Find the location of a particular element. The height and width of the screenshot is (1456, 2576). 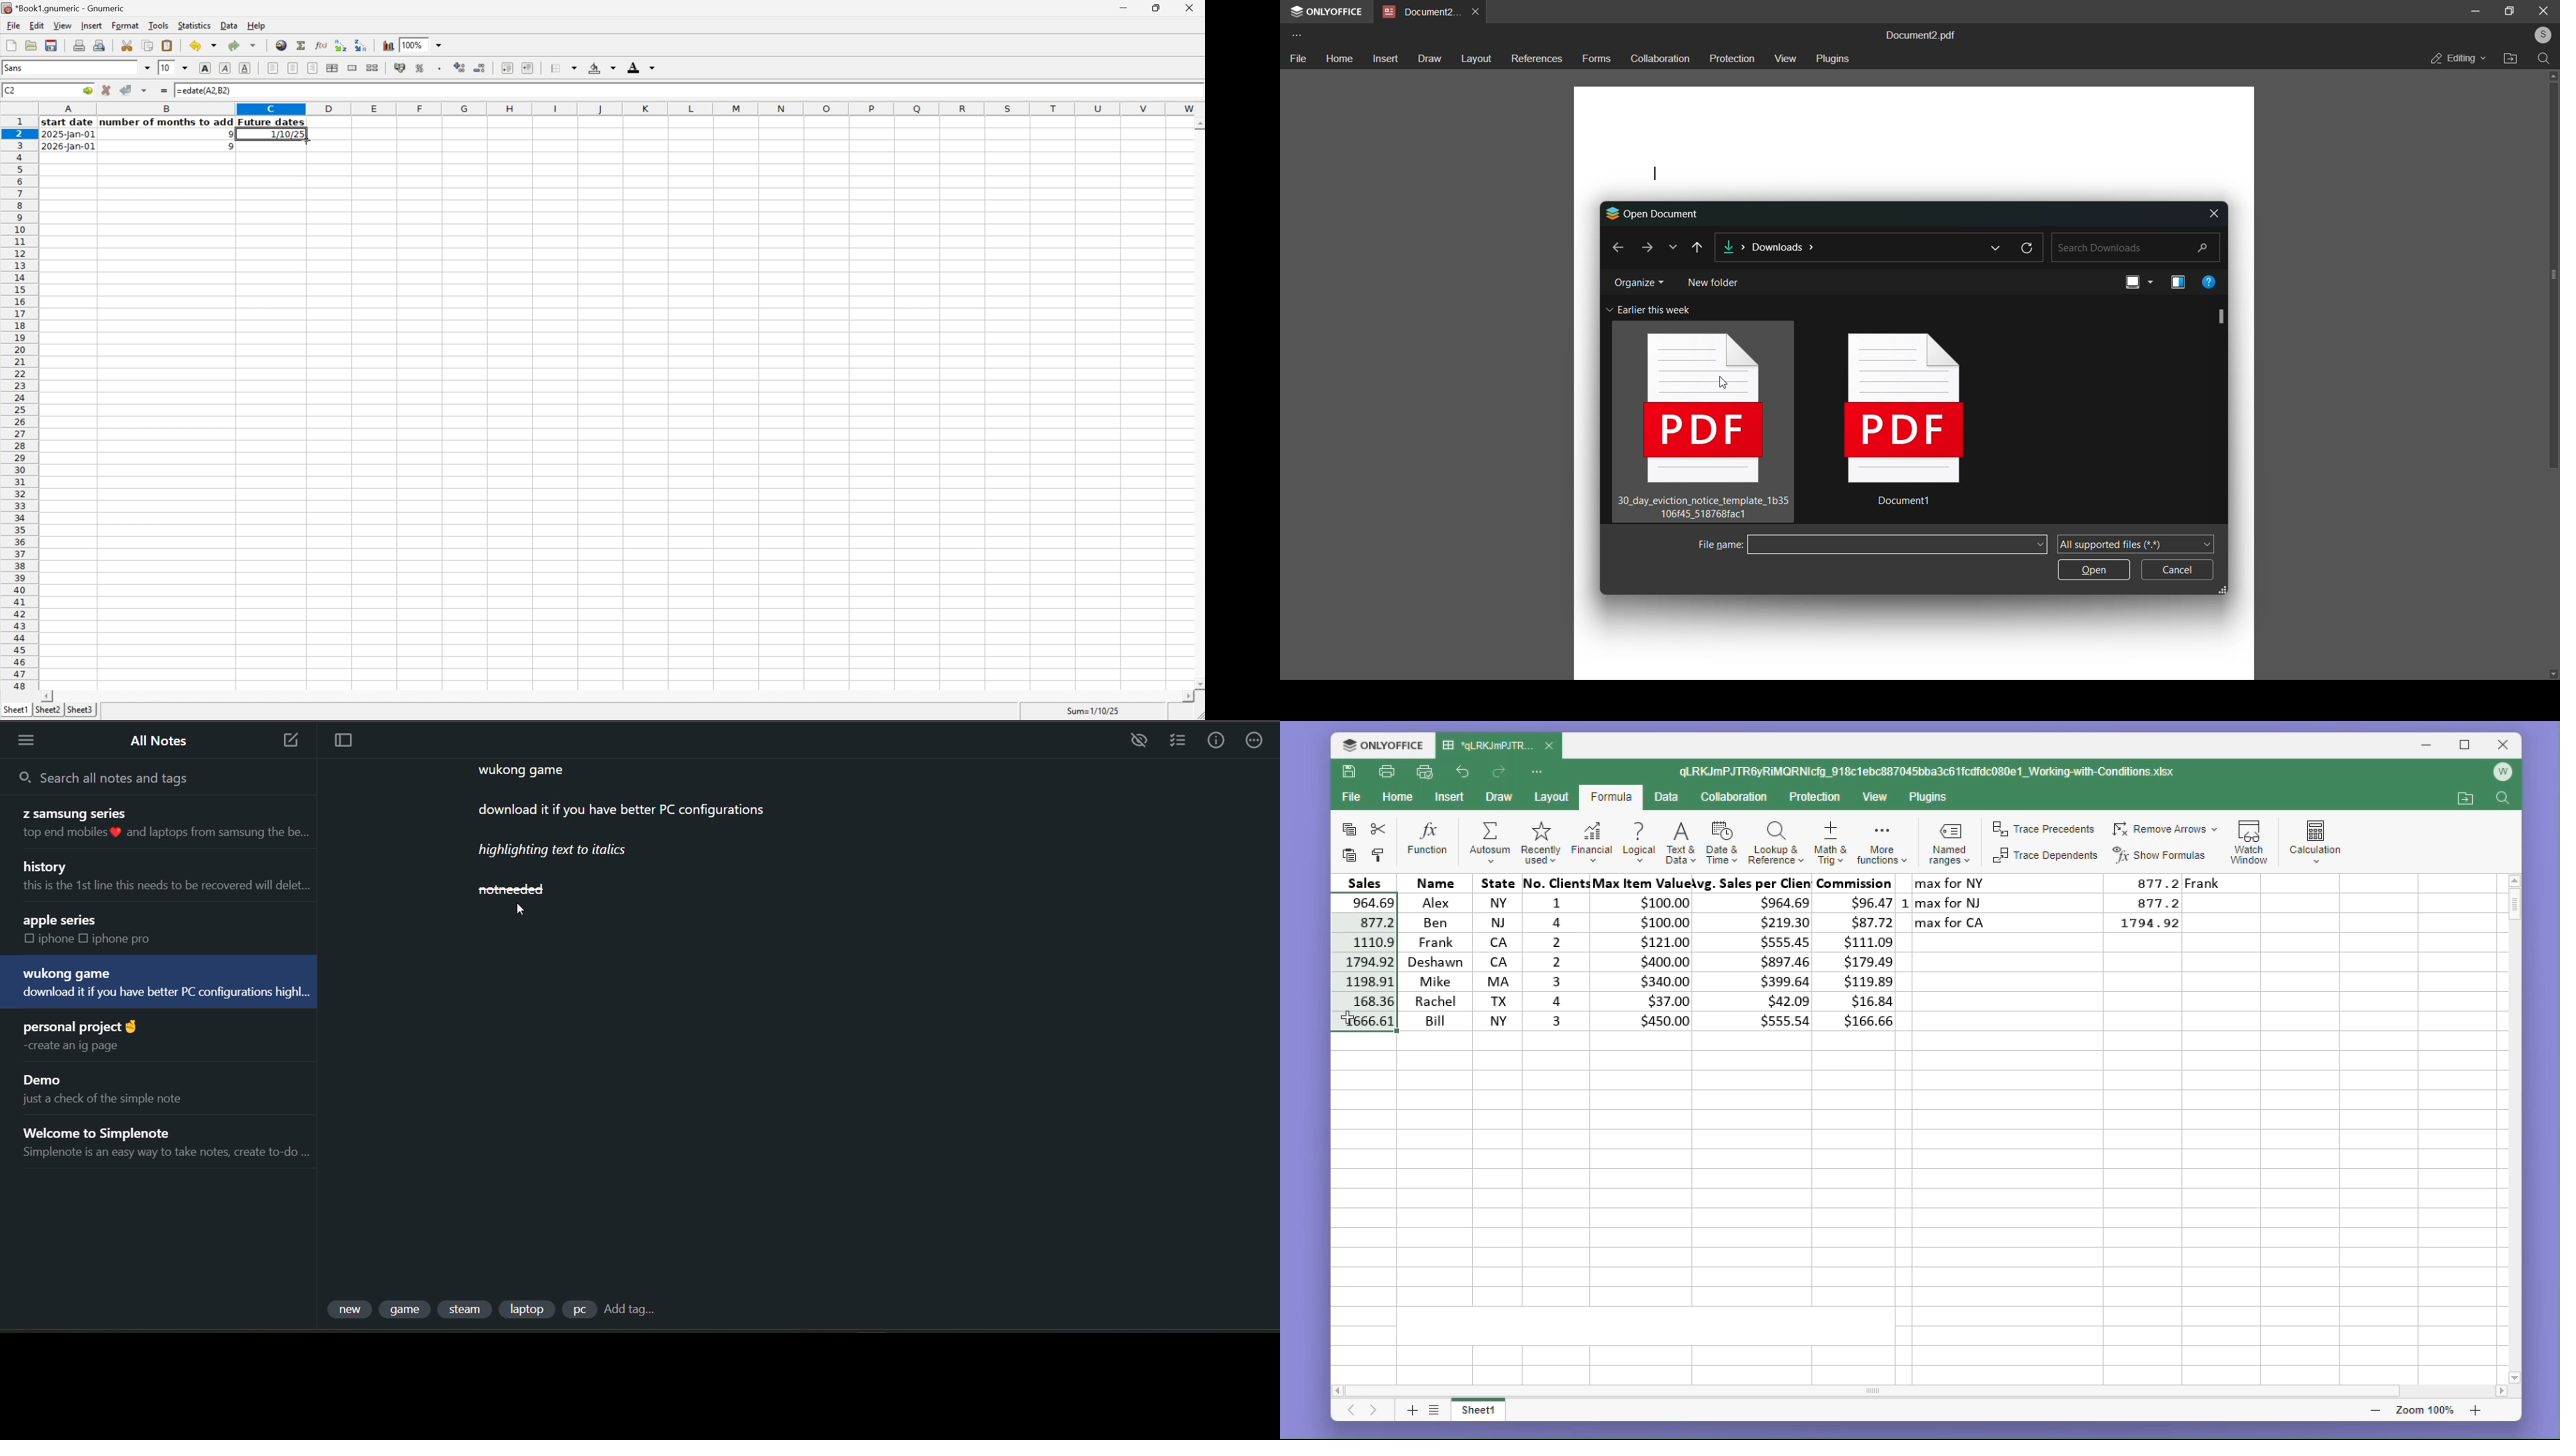

Redo is located at coordinates (241, 44).